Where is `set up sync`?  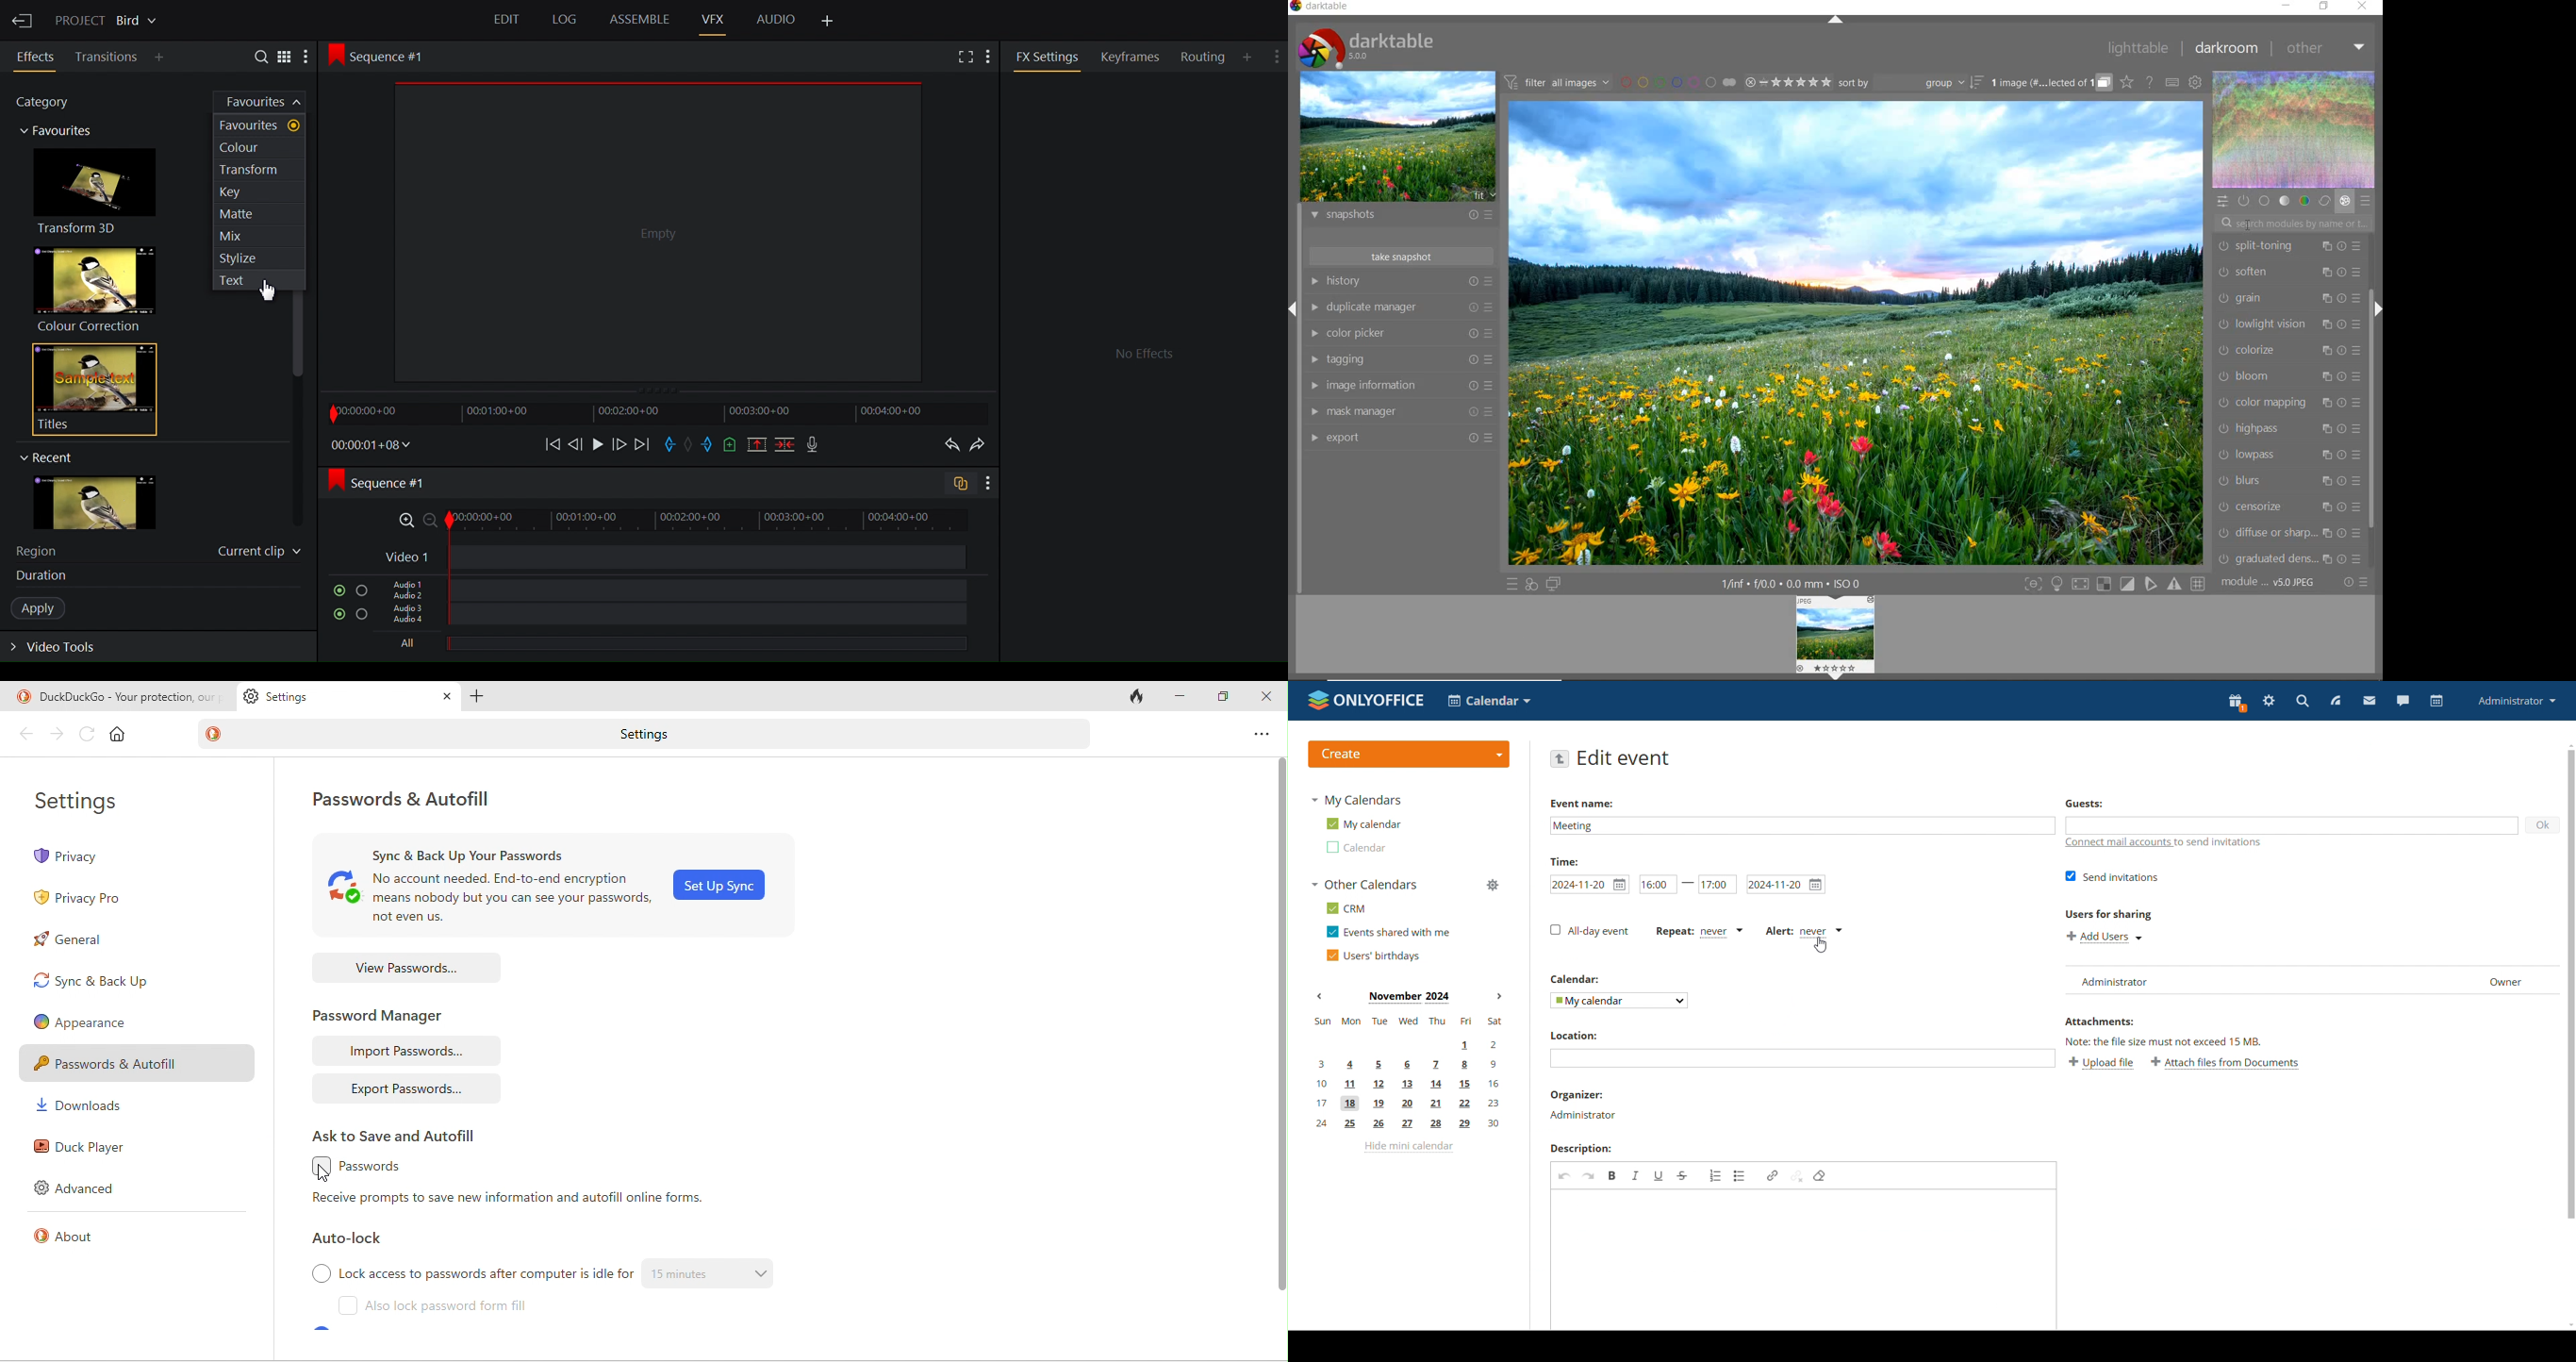
set up sync is located at coordinates (725, 886).